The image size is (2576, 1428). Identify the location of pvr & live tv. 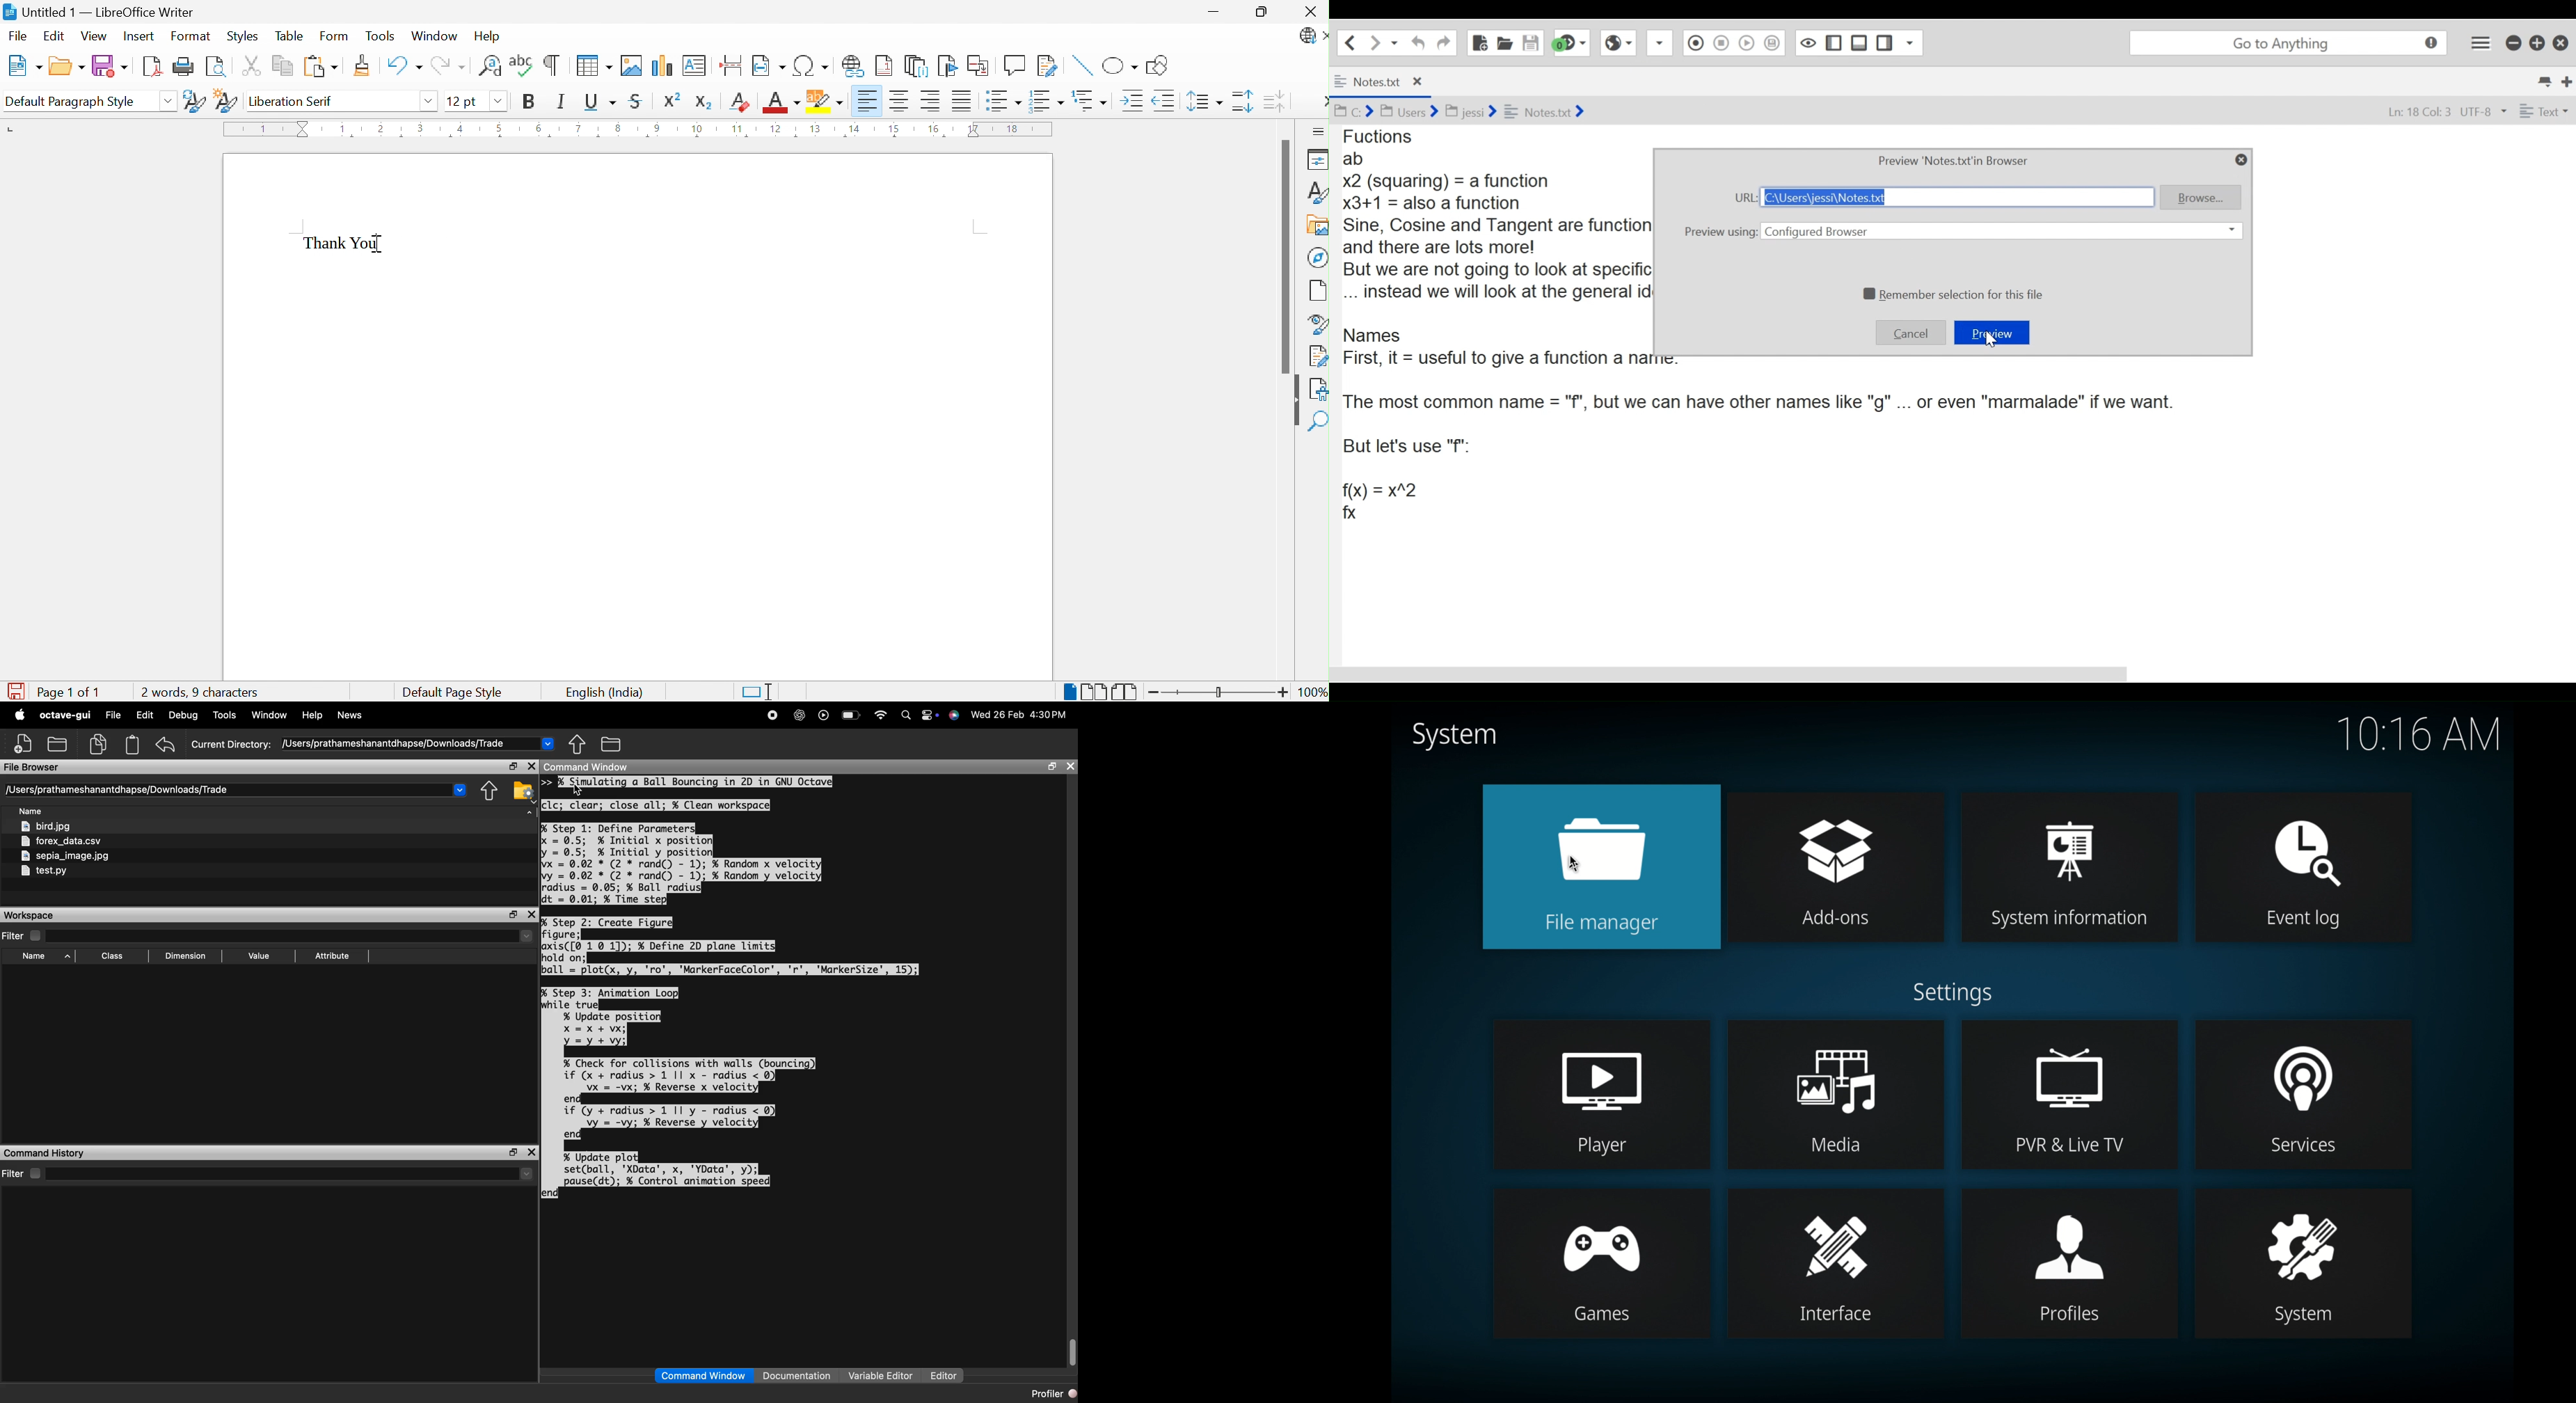
(2069, 1094).